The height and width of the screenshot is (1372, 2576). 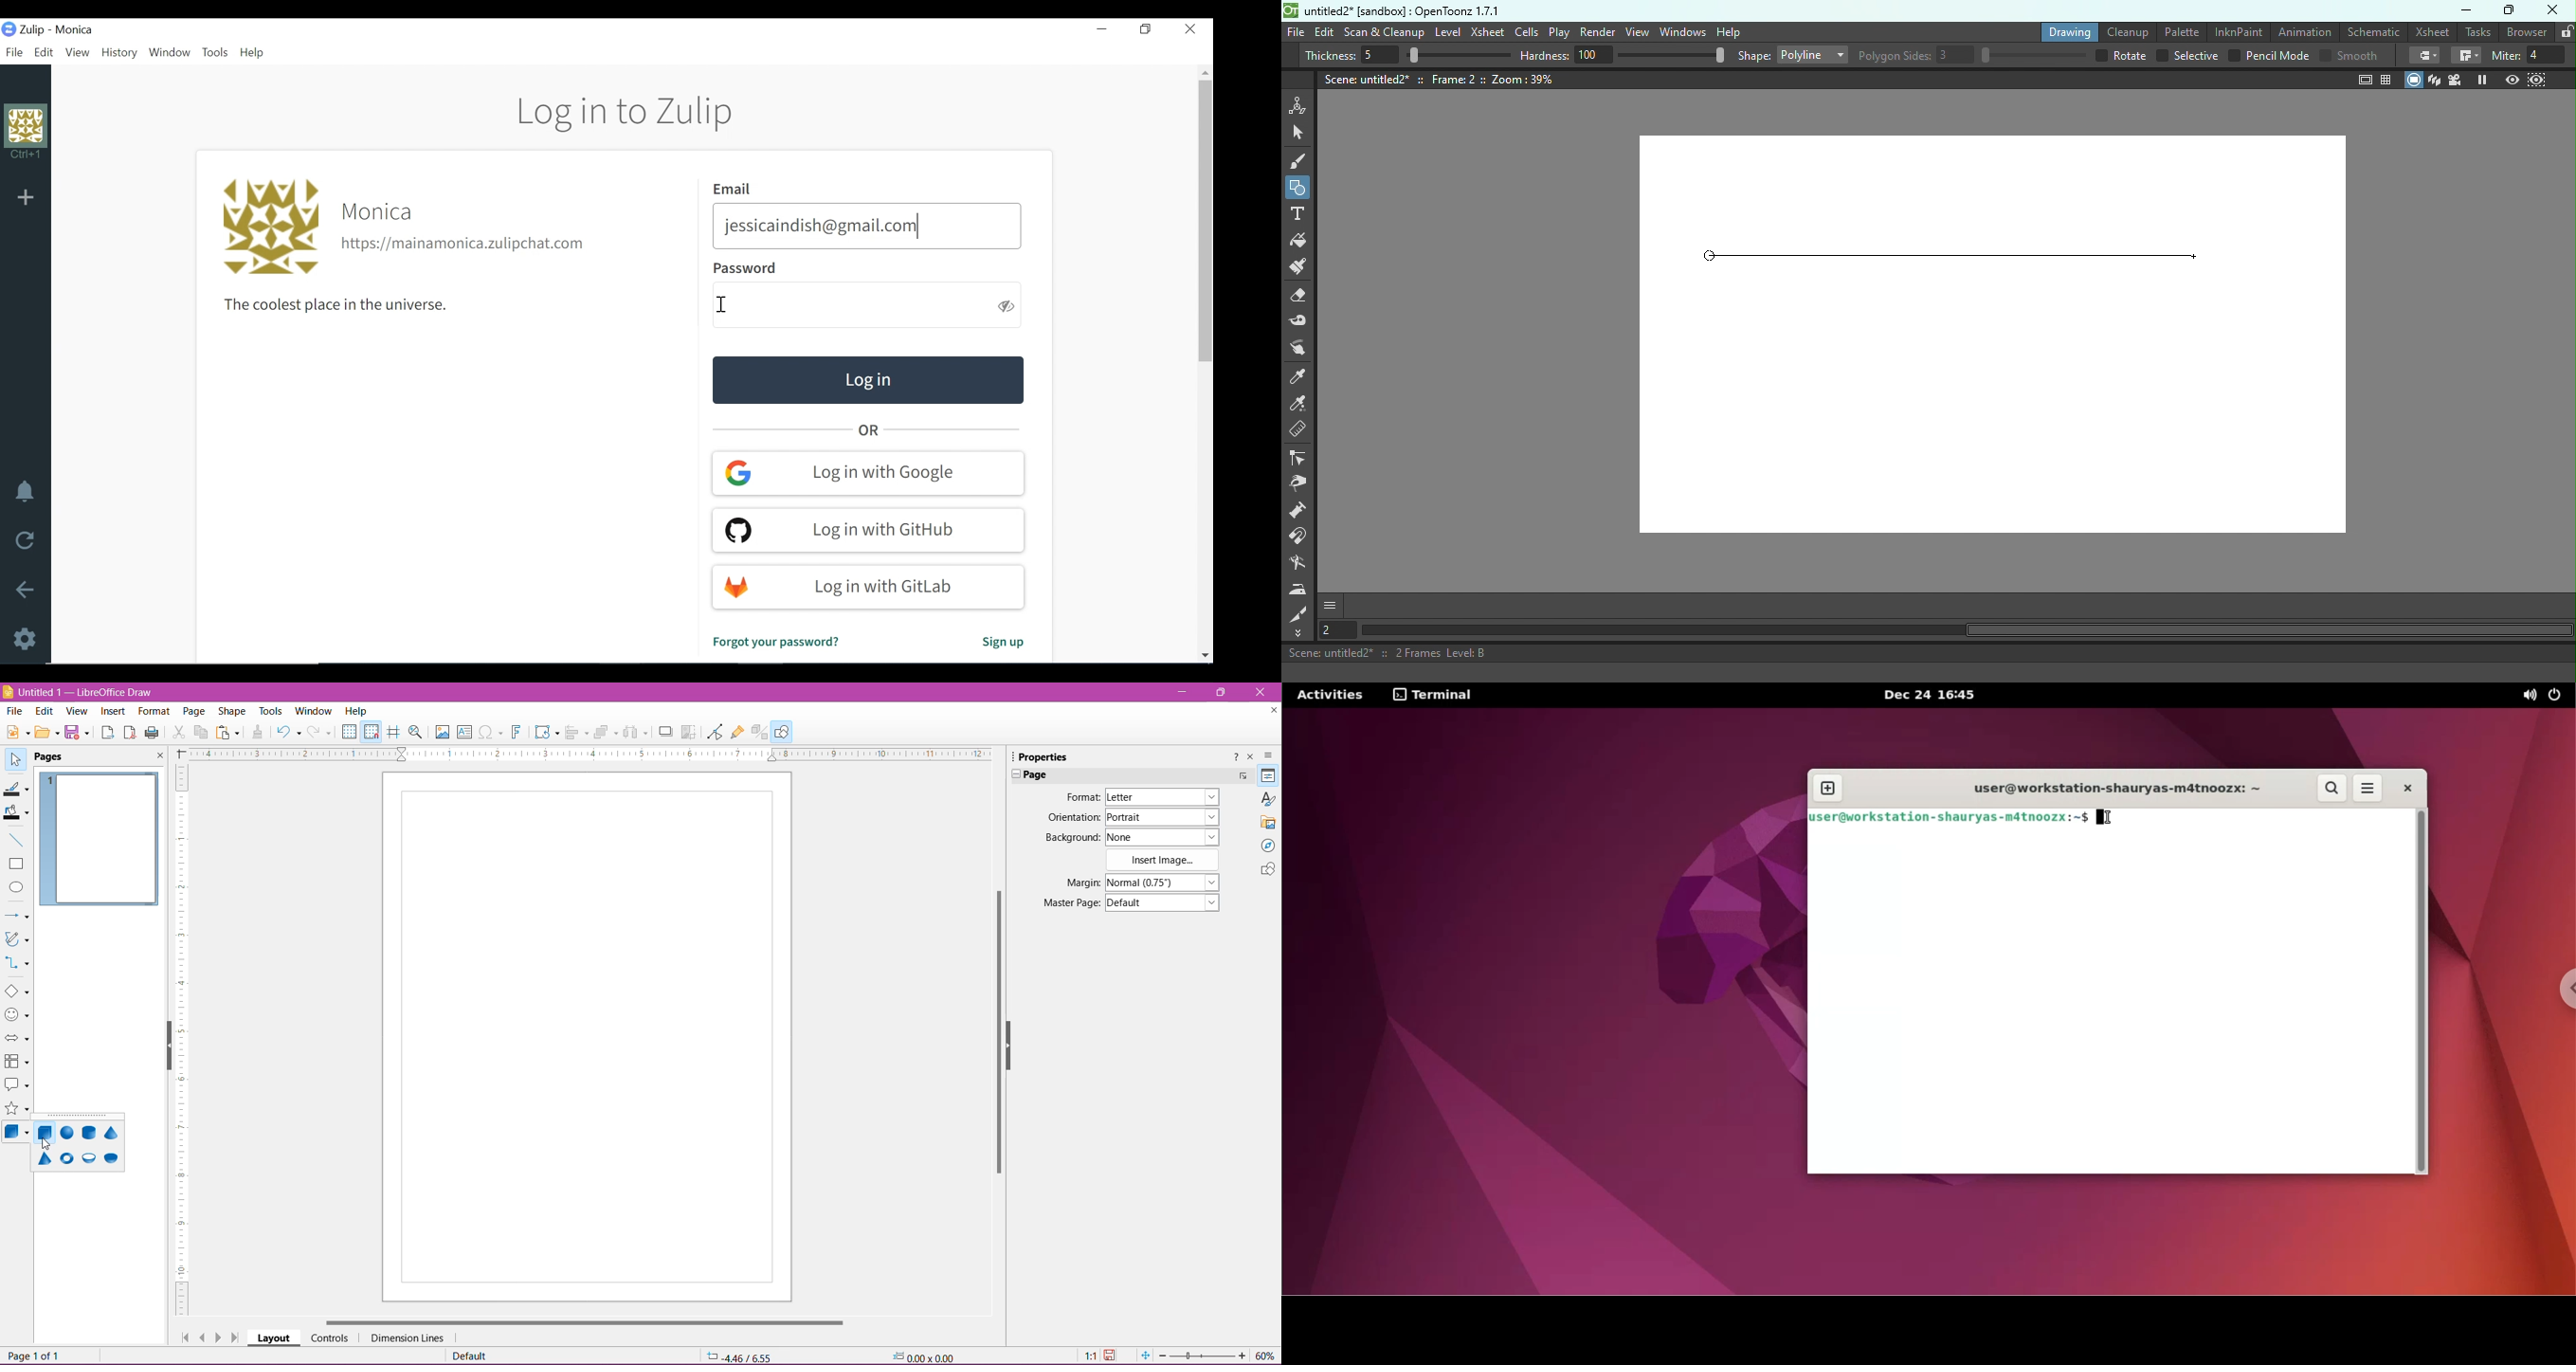 What do you see at coordinates (130, 734) in the screenshot?
I see `Export as PDF` at bounding box center [130, 734].